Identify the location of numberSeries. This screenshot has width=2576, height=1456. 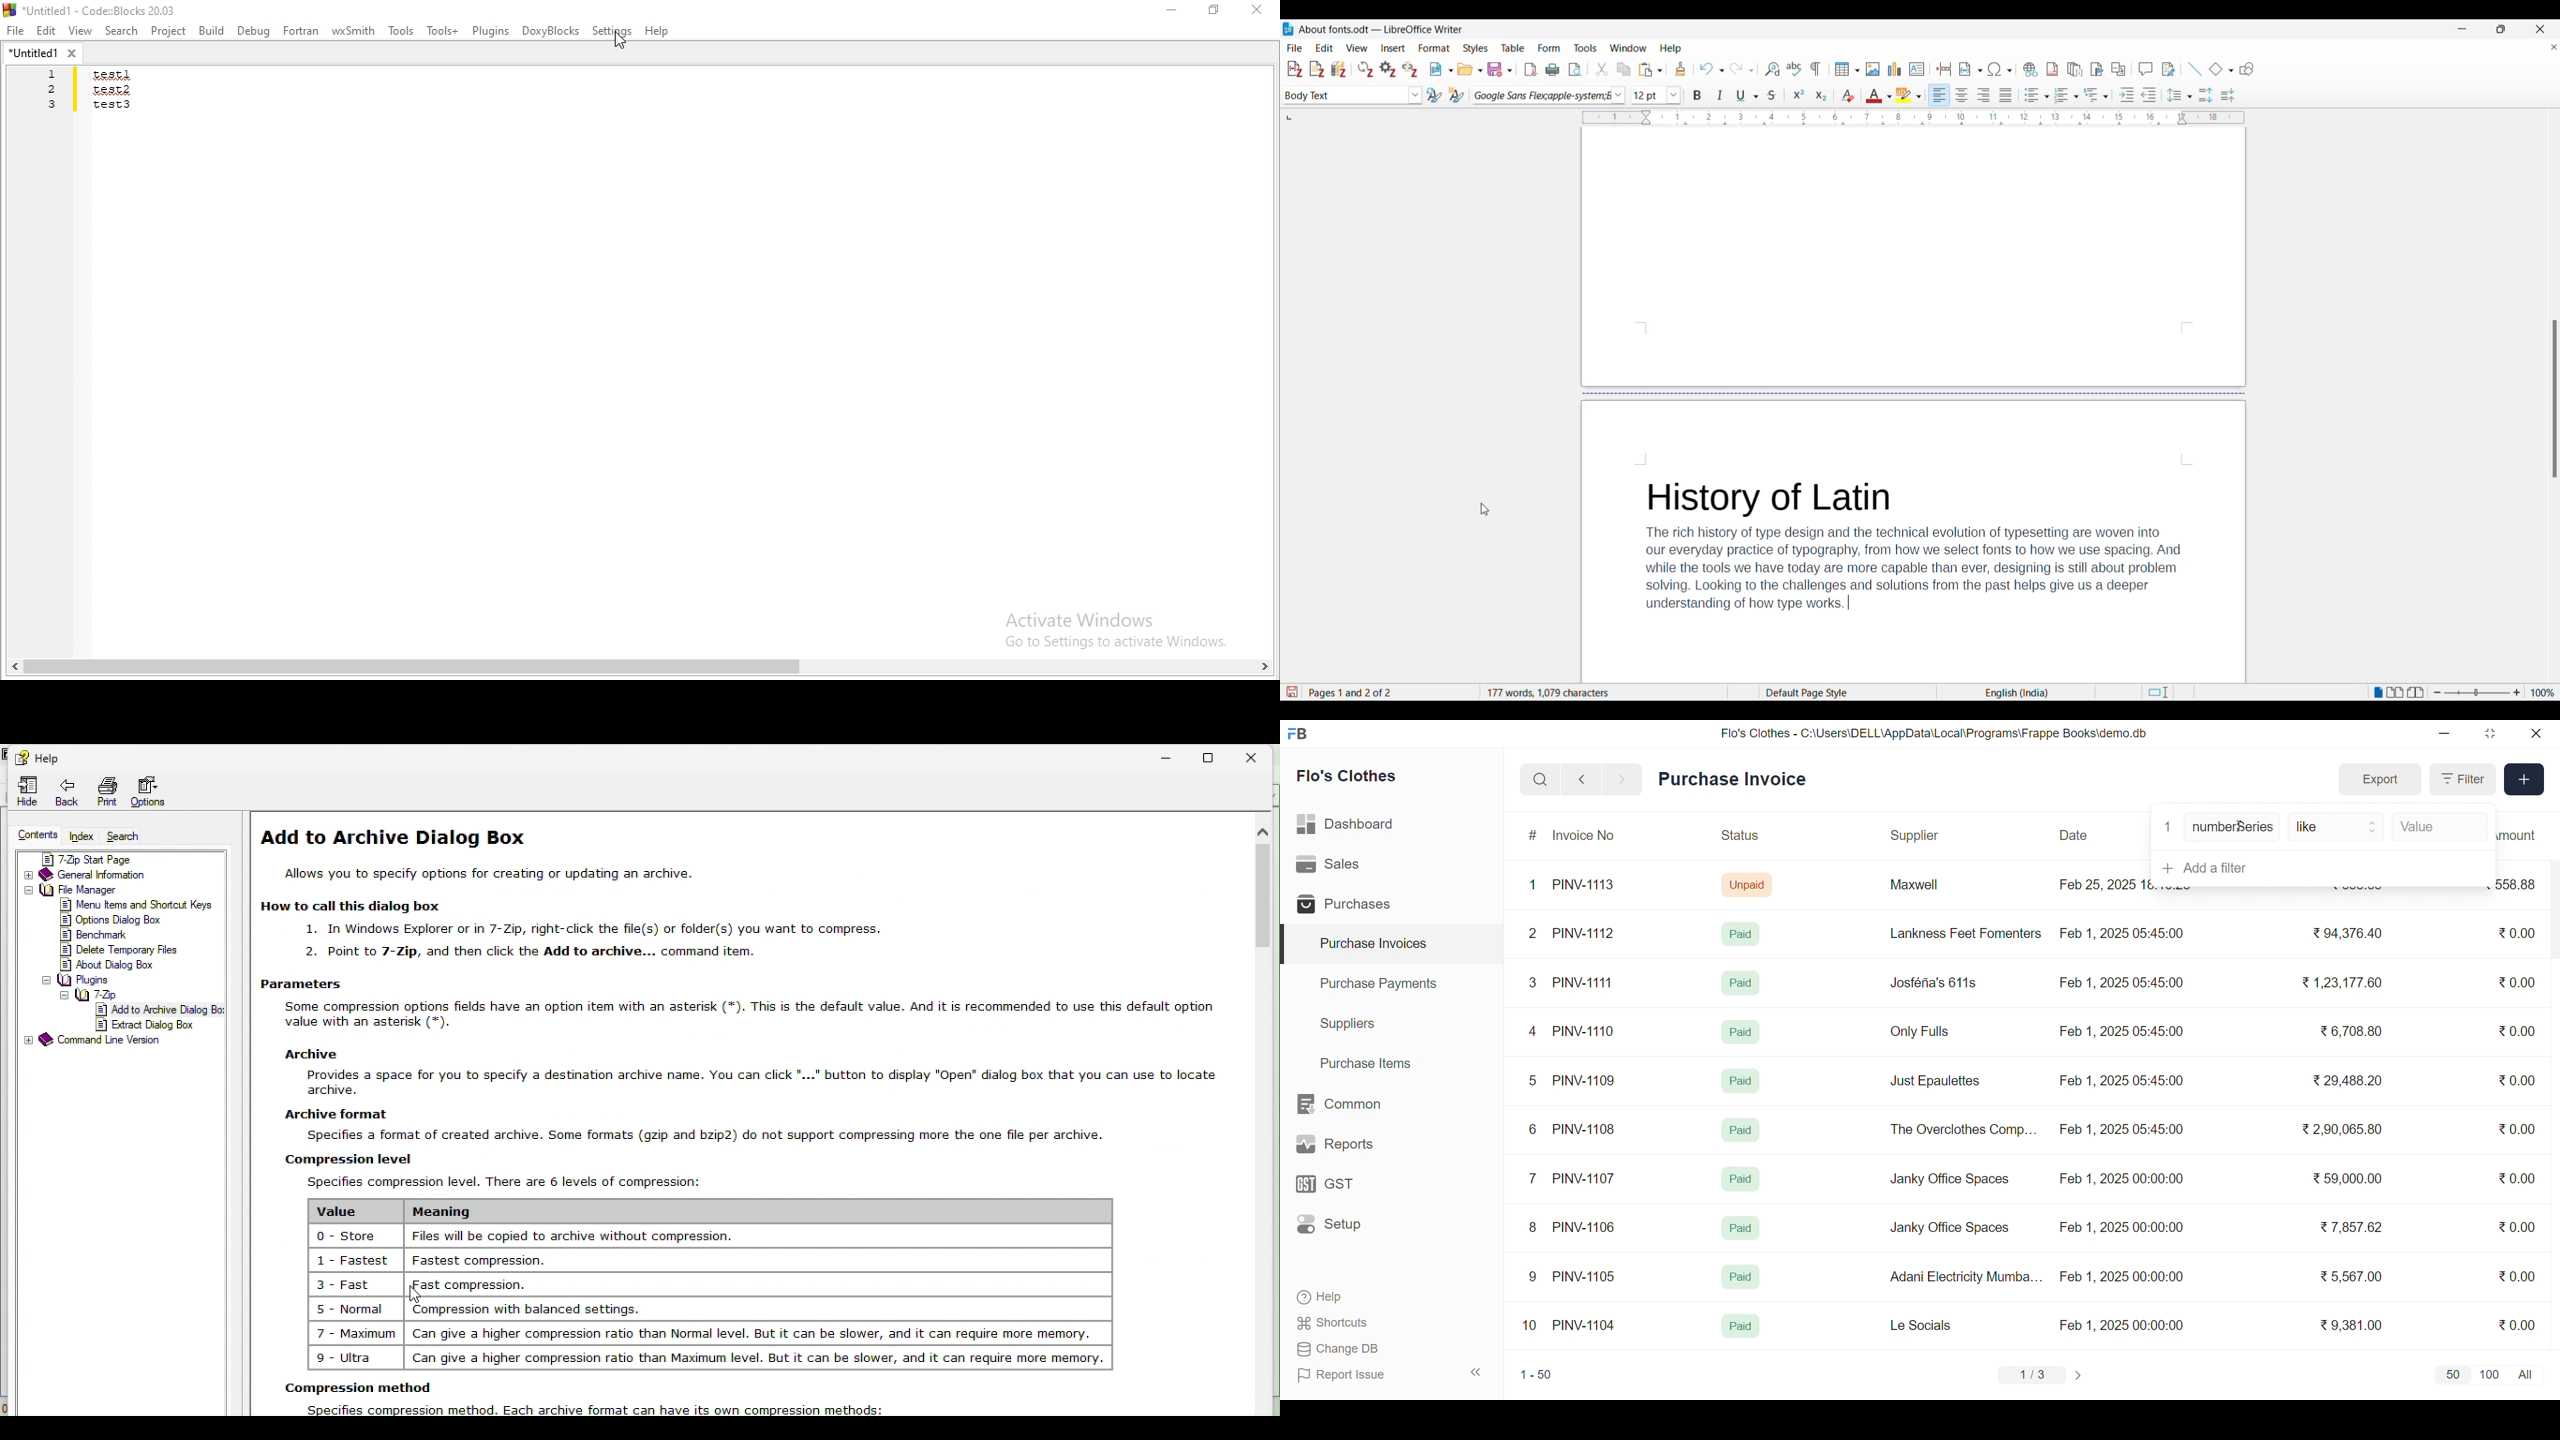
(2233, 828).